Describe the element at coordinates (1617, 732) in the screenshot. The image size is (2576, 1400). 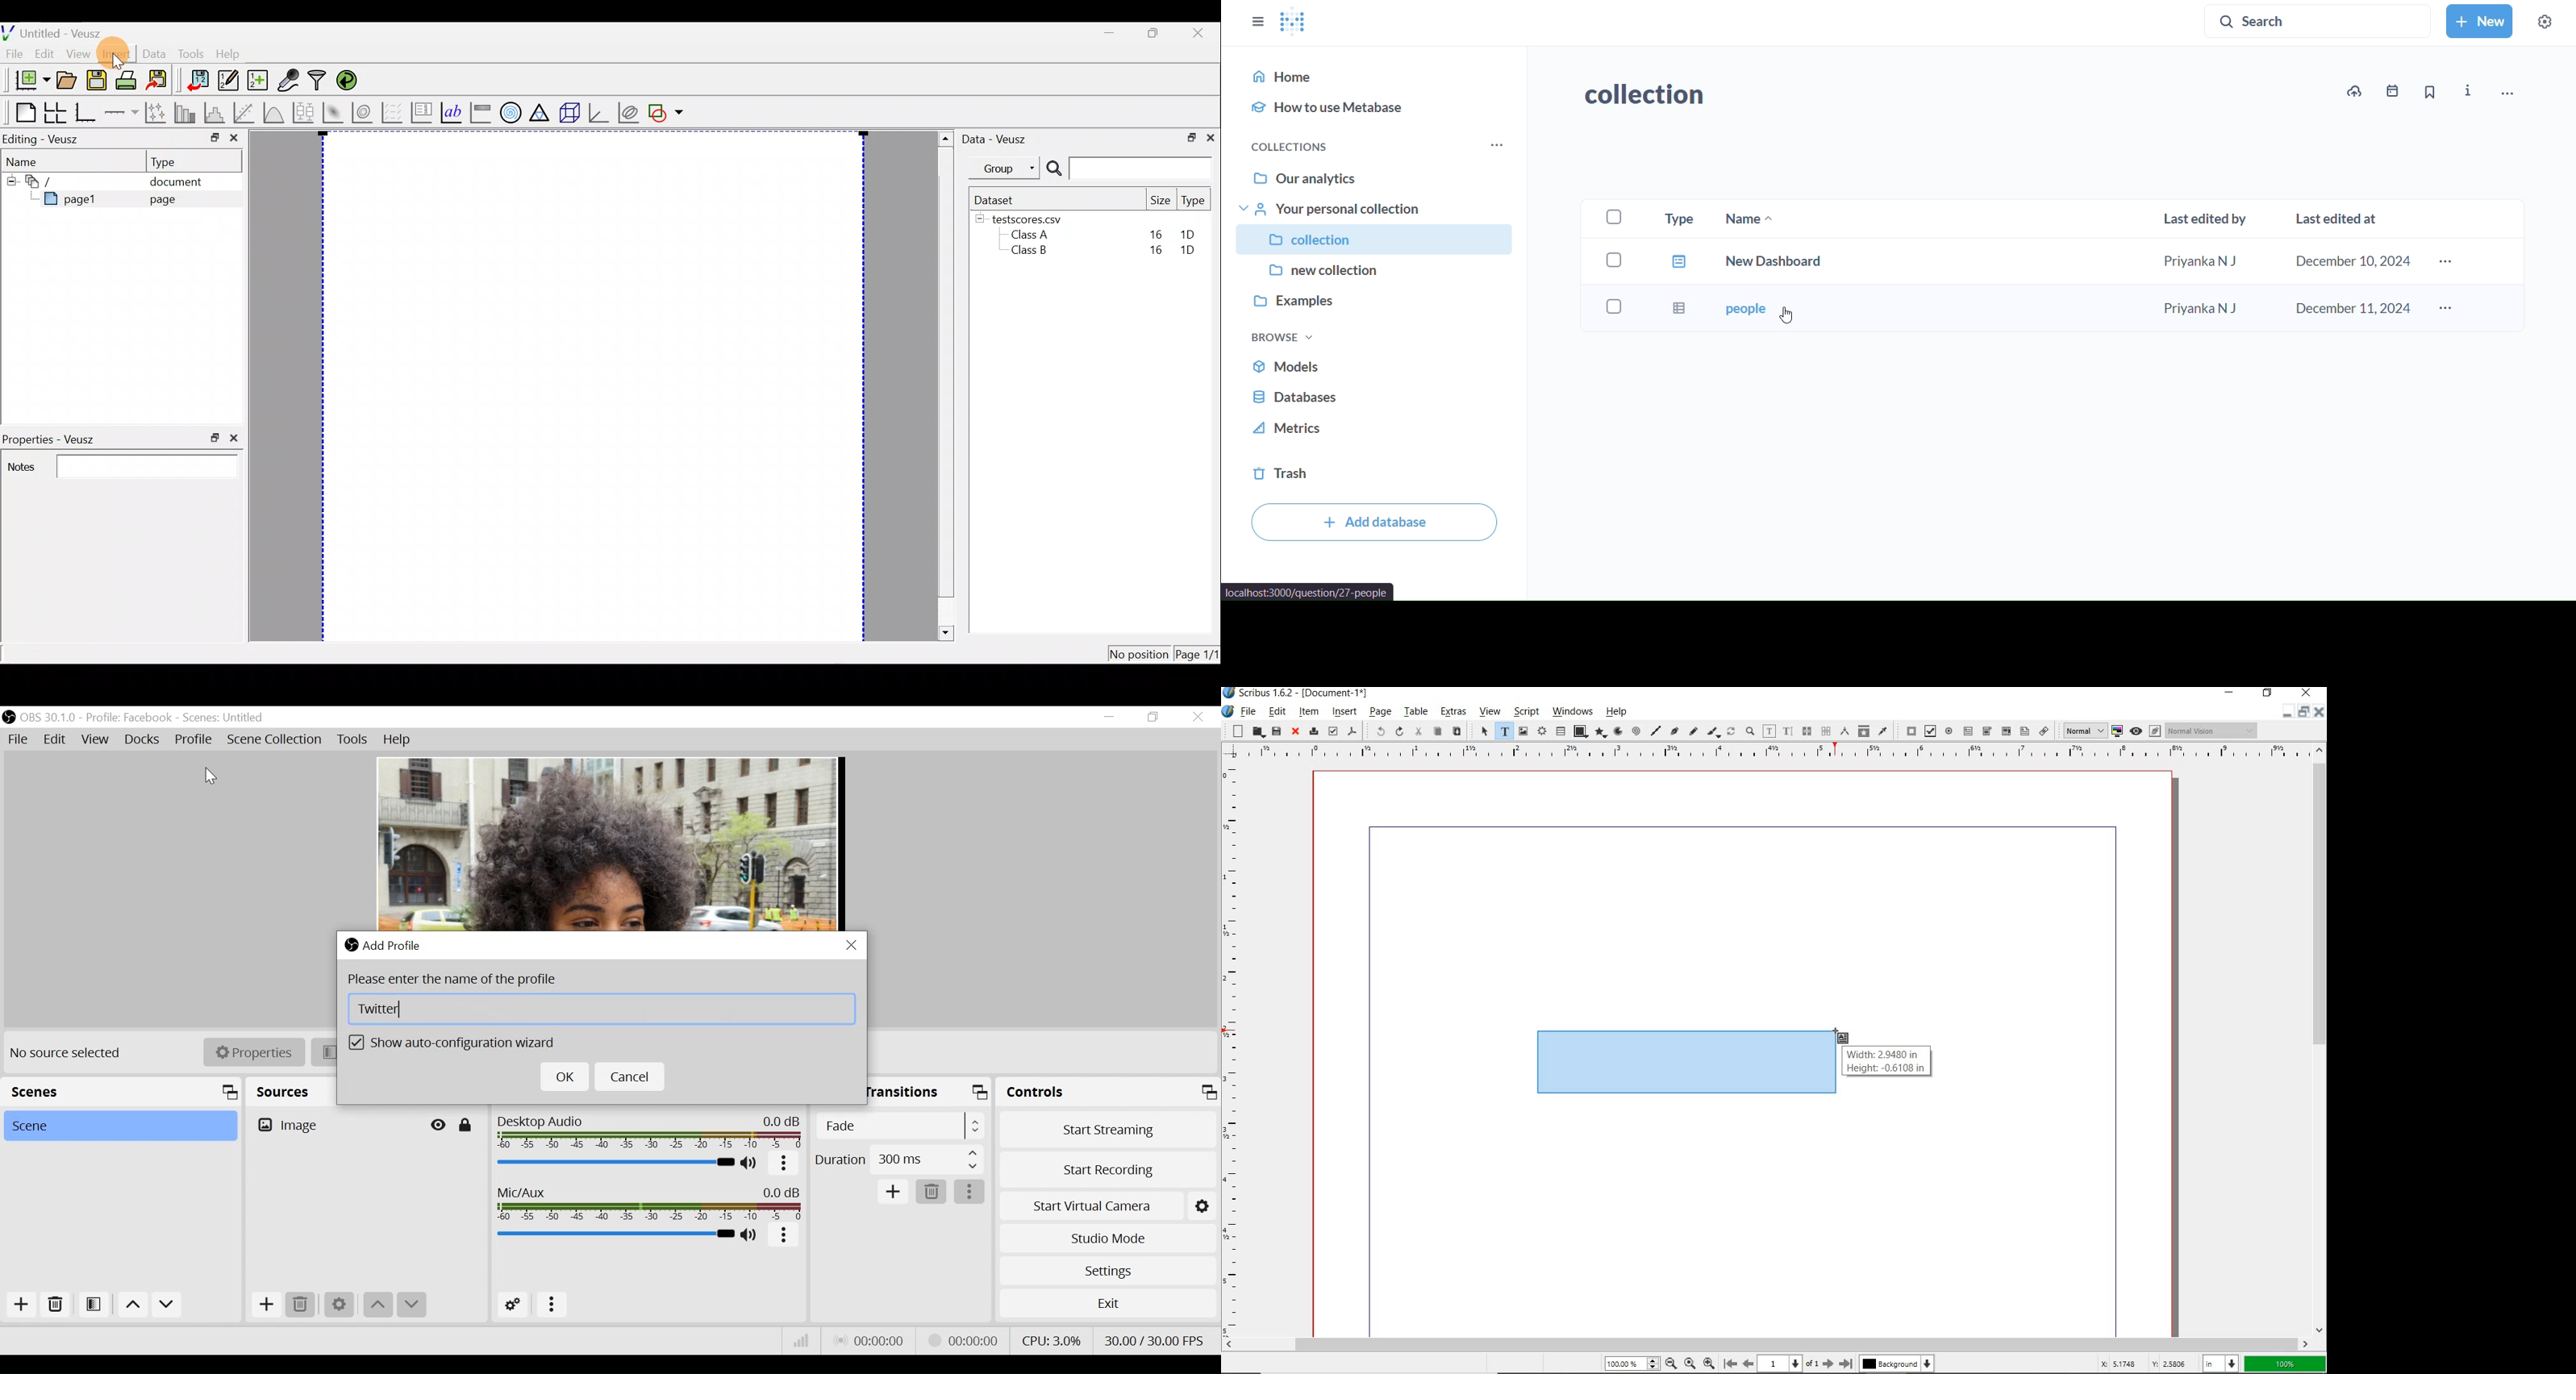
I see `arc` at that location.